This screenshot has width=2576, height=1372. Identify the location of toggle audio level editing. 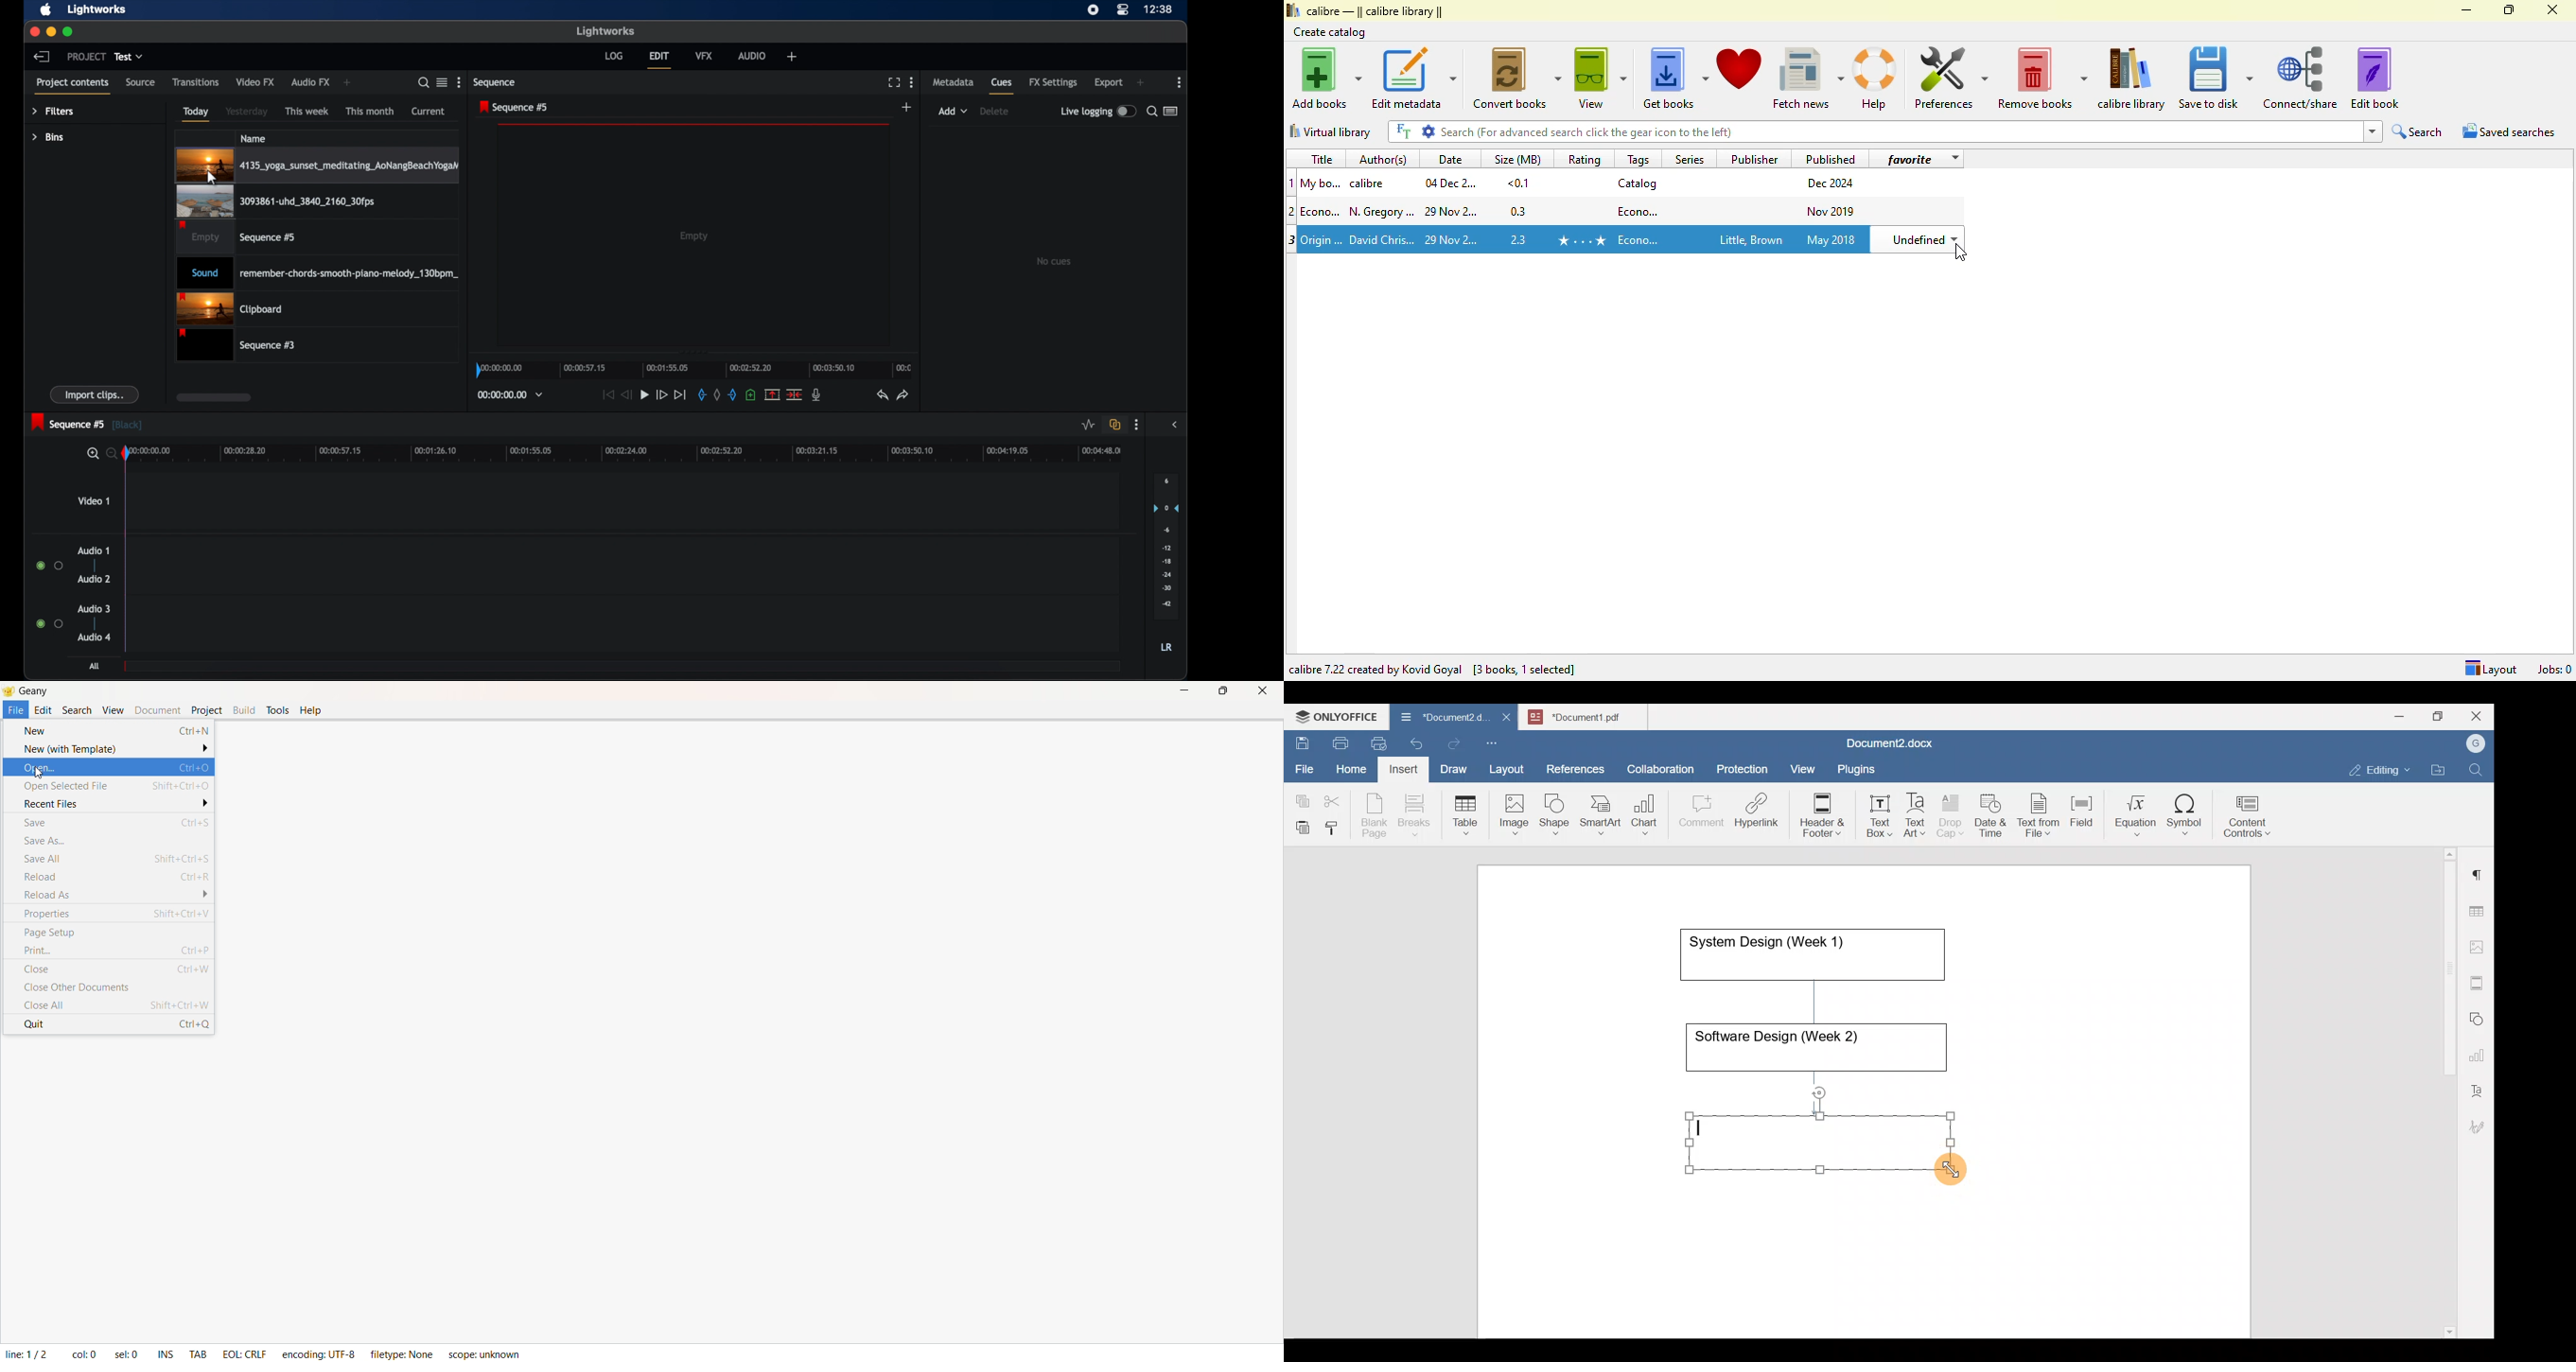
(1089, 425).